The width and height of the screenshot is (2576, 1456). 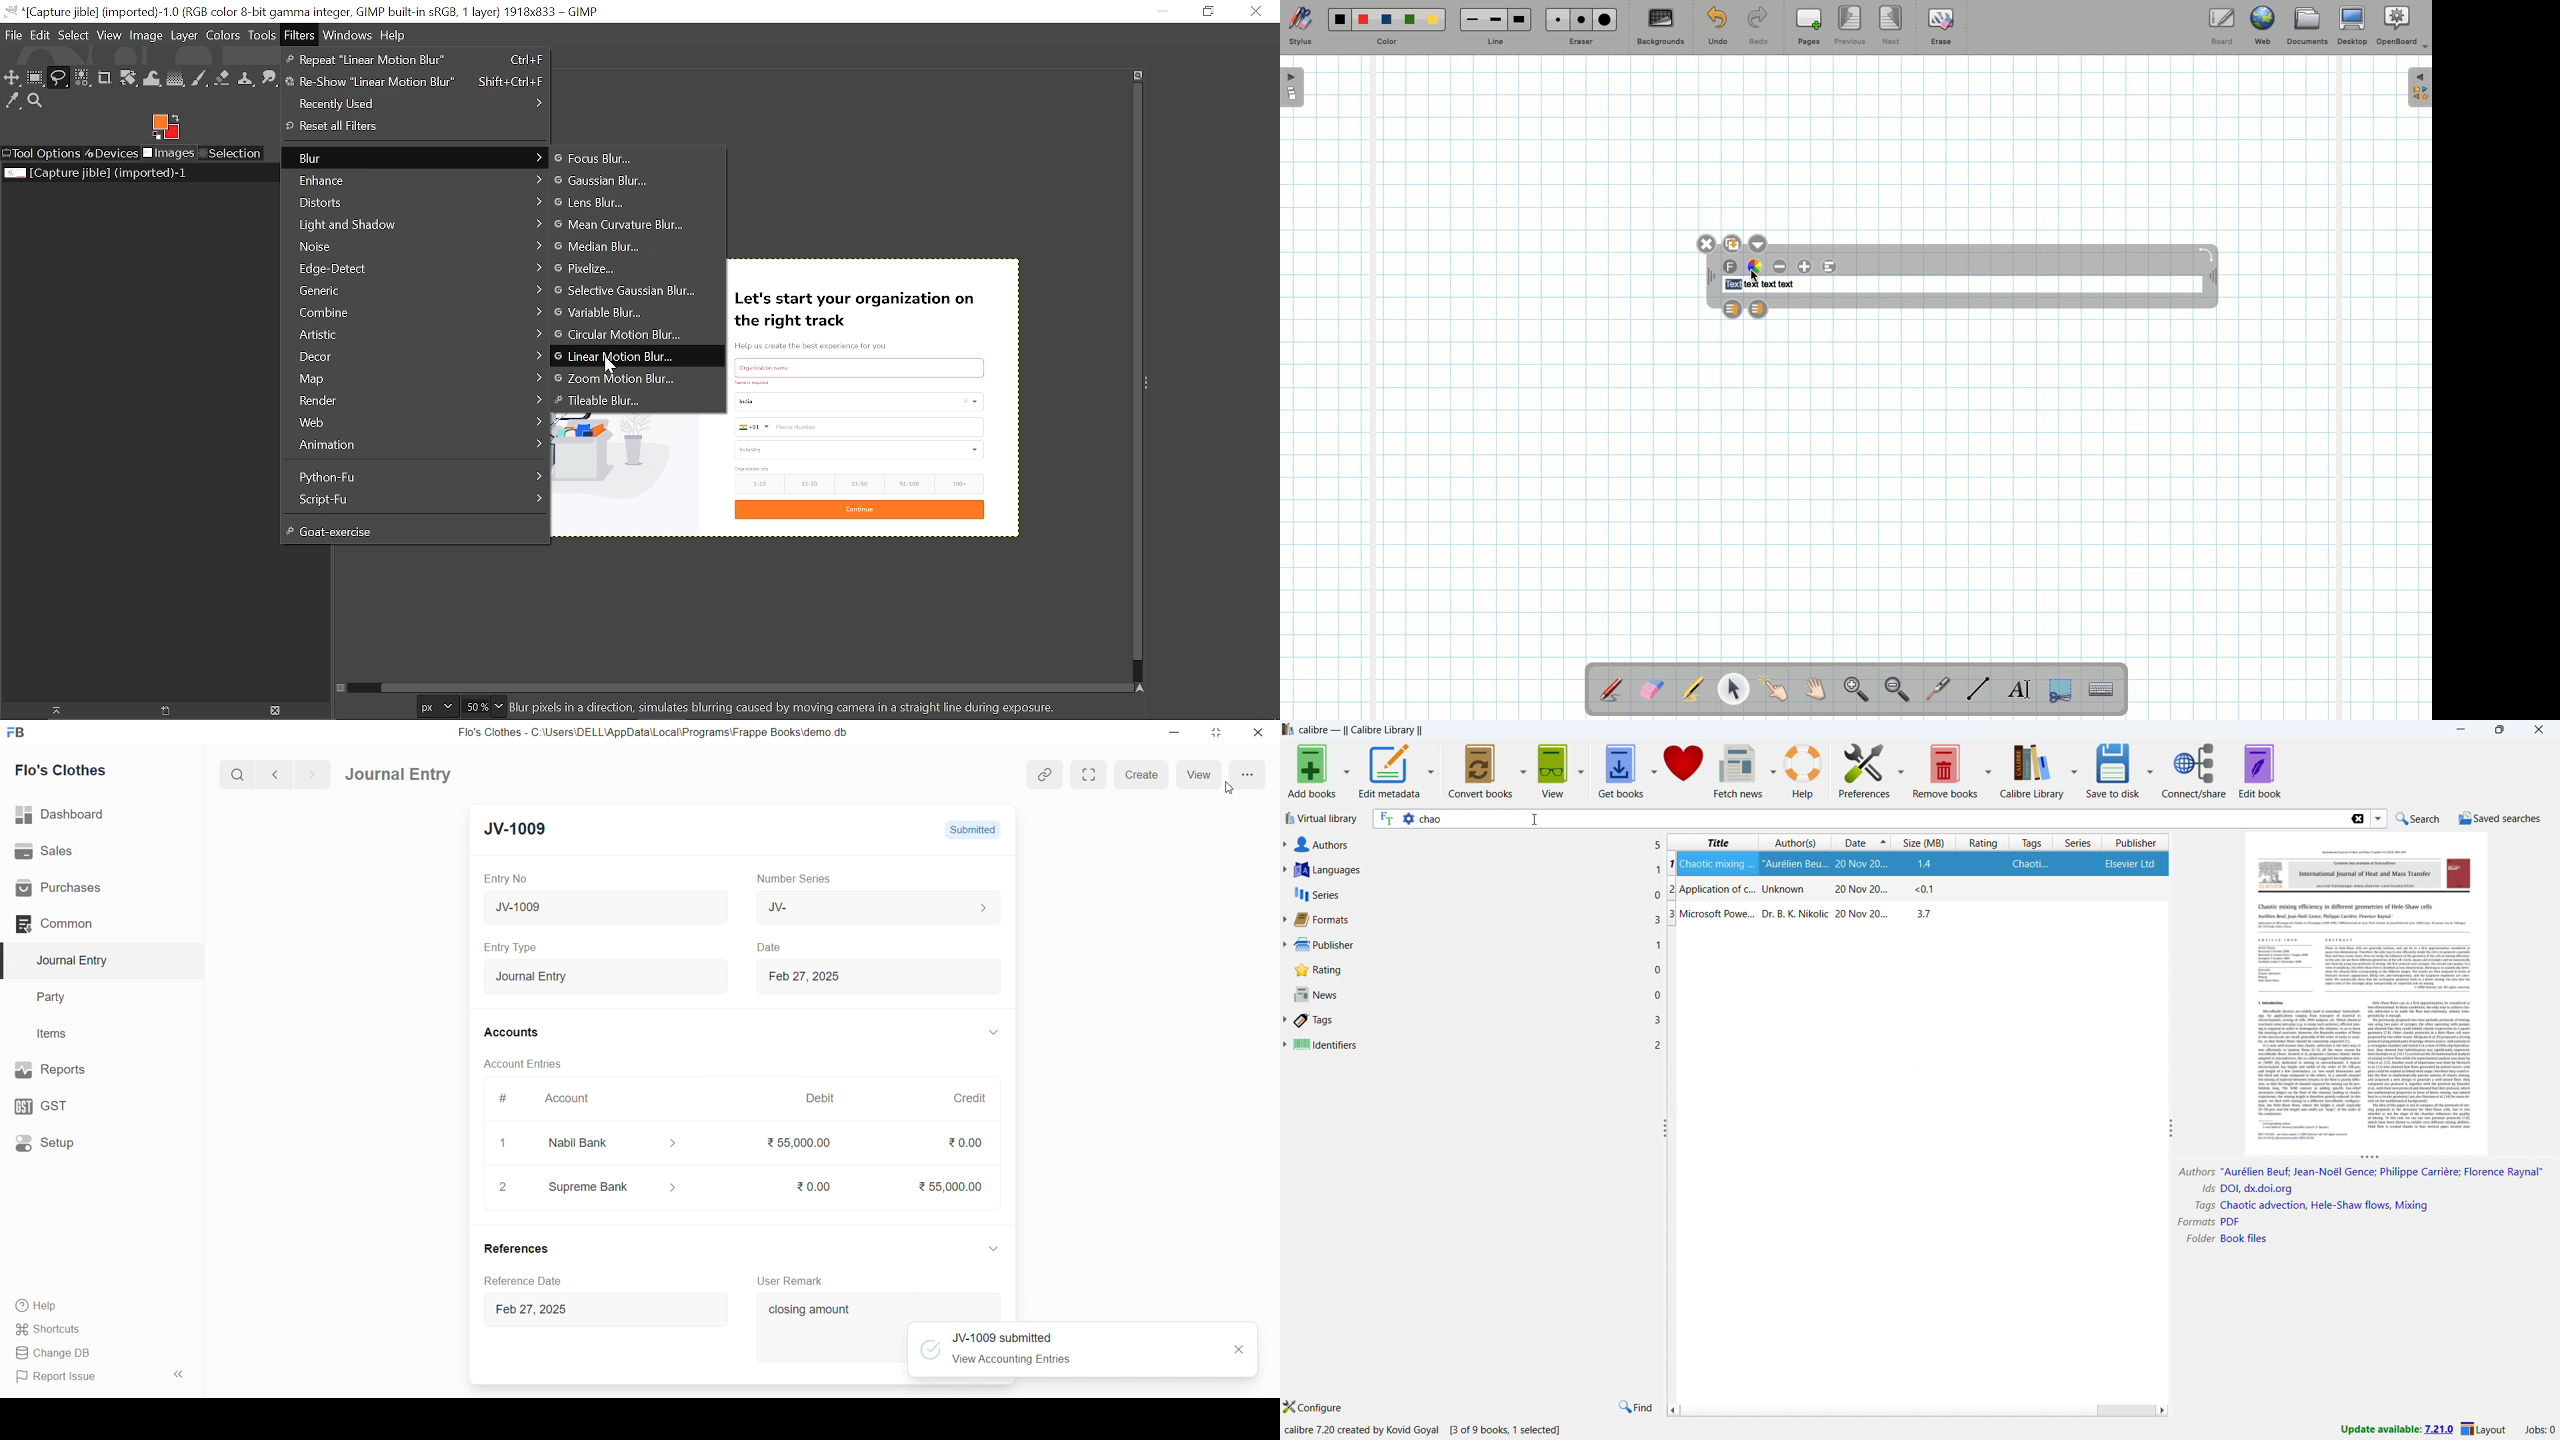 I want to click on scroll right, so click(x=2164, y=1410).